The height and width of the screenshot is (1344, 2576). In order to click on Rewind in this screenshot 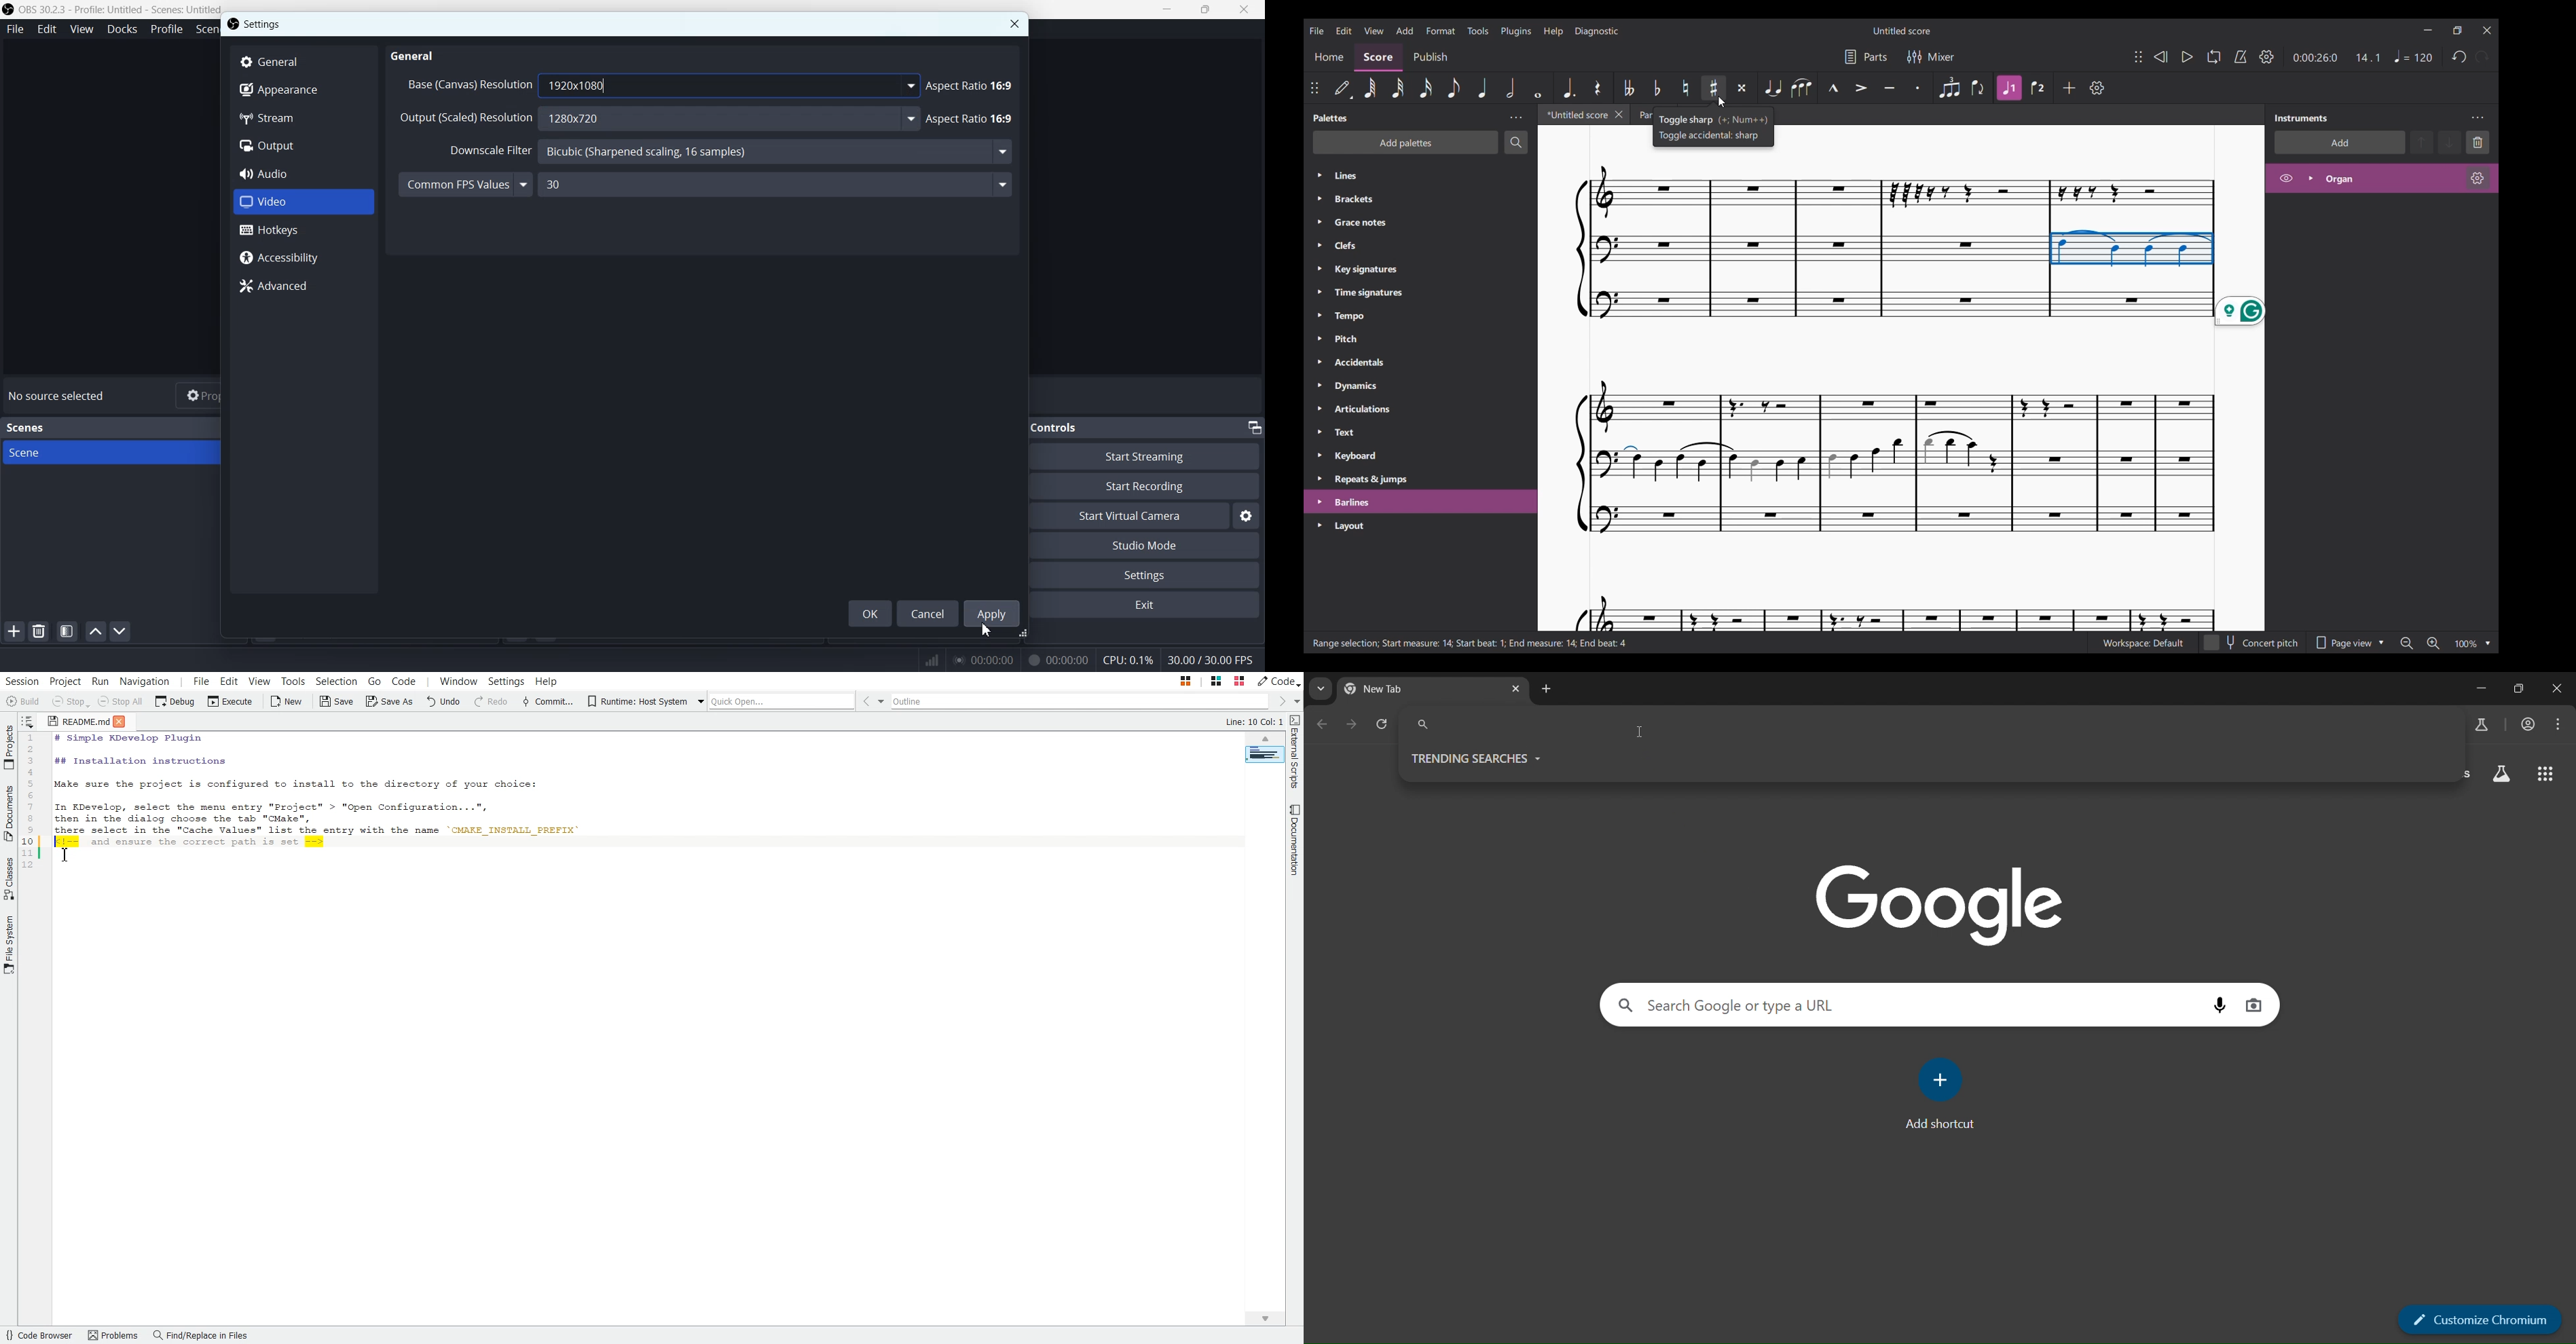, I will do `click(2160, 57)`.